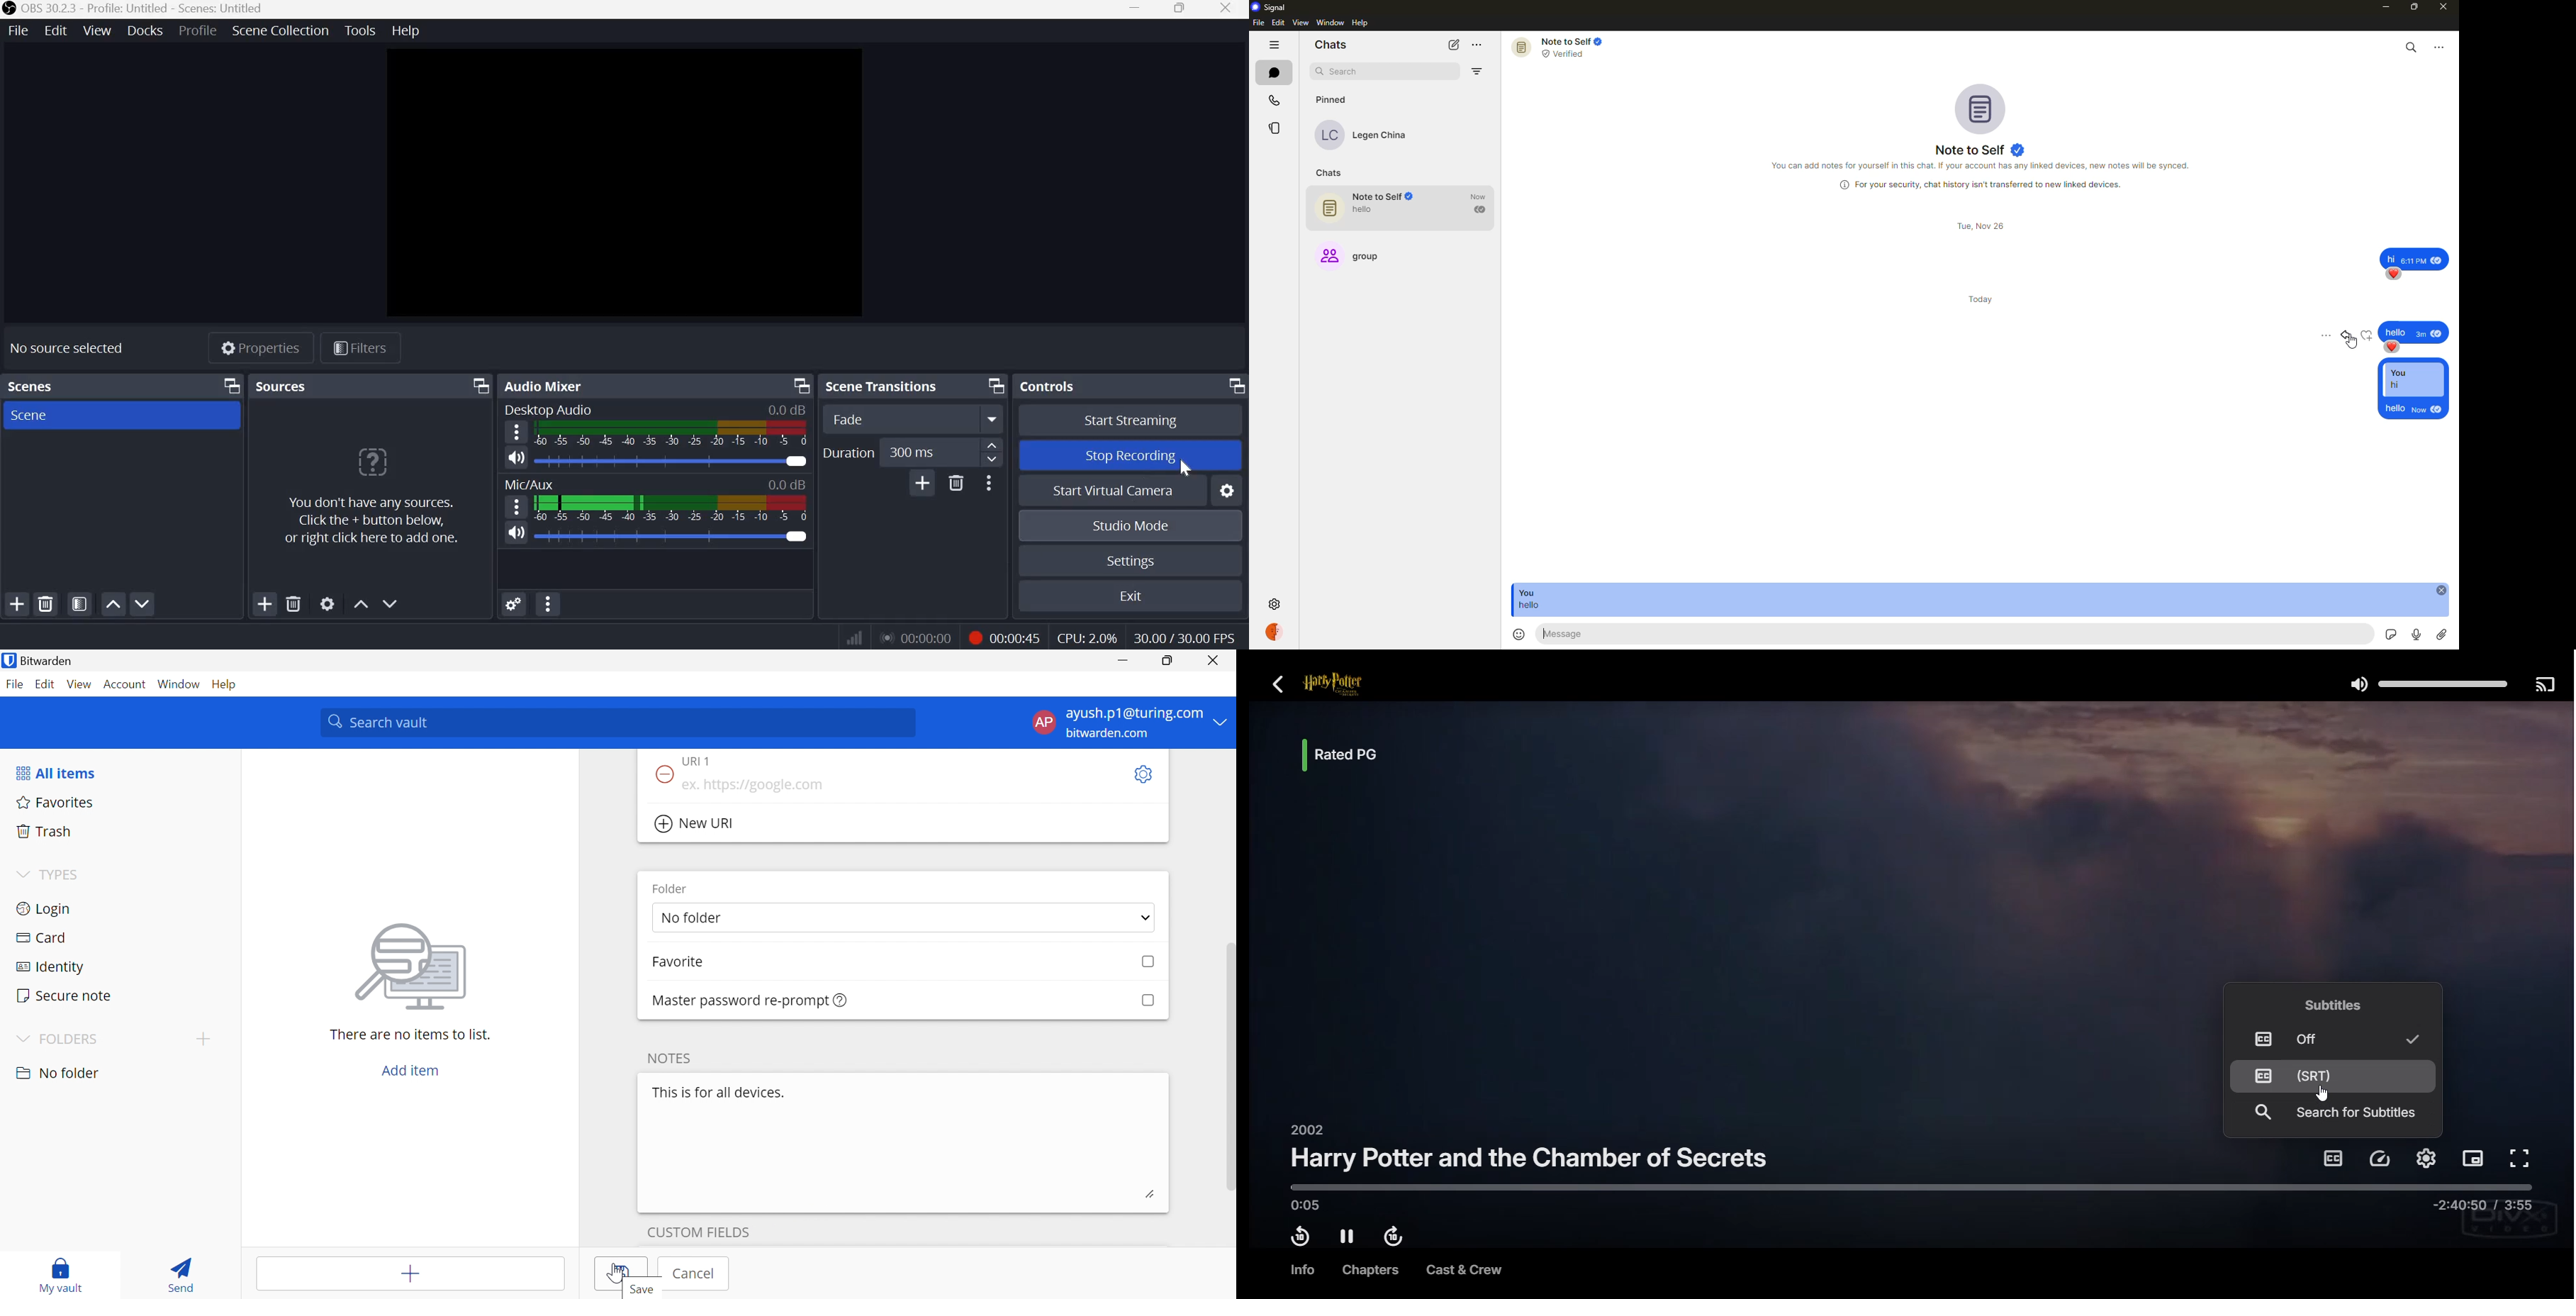 The width and height of the screenshot is (2576, 1316). I want to click on Favorites, so click(53, 801).